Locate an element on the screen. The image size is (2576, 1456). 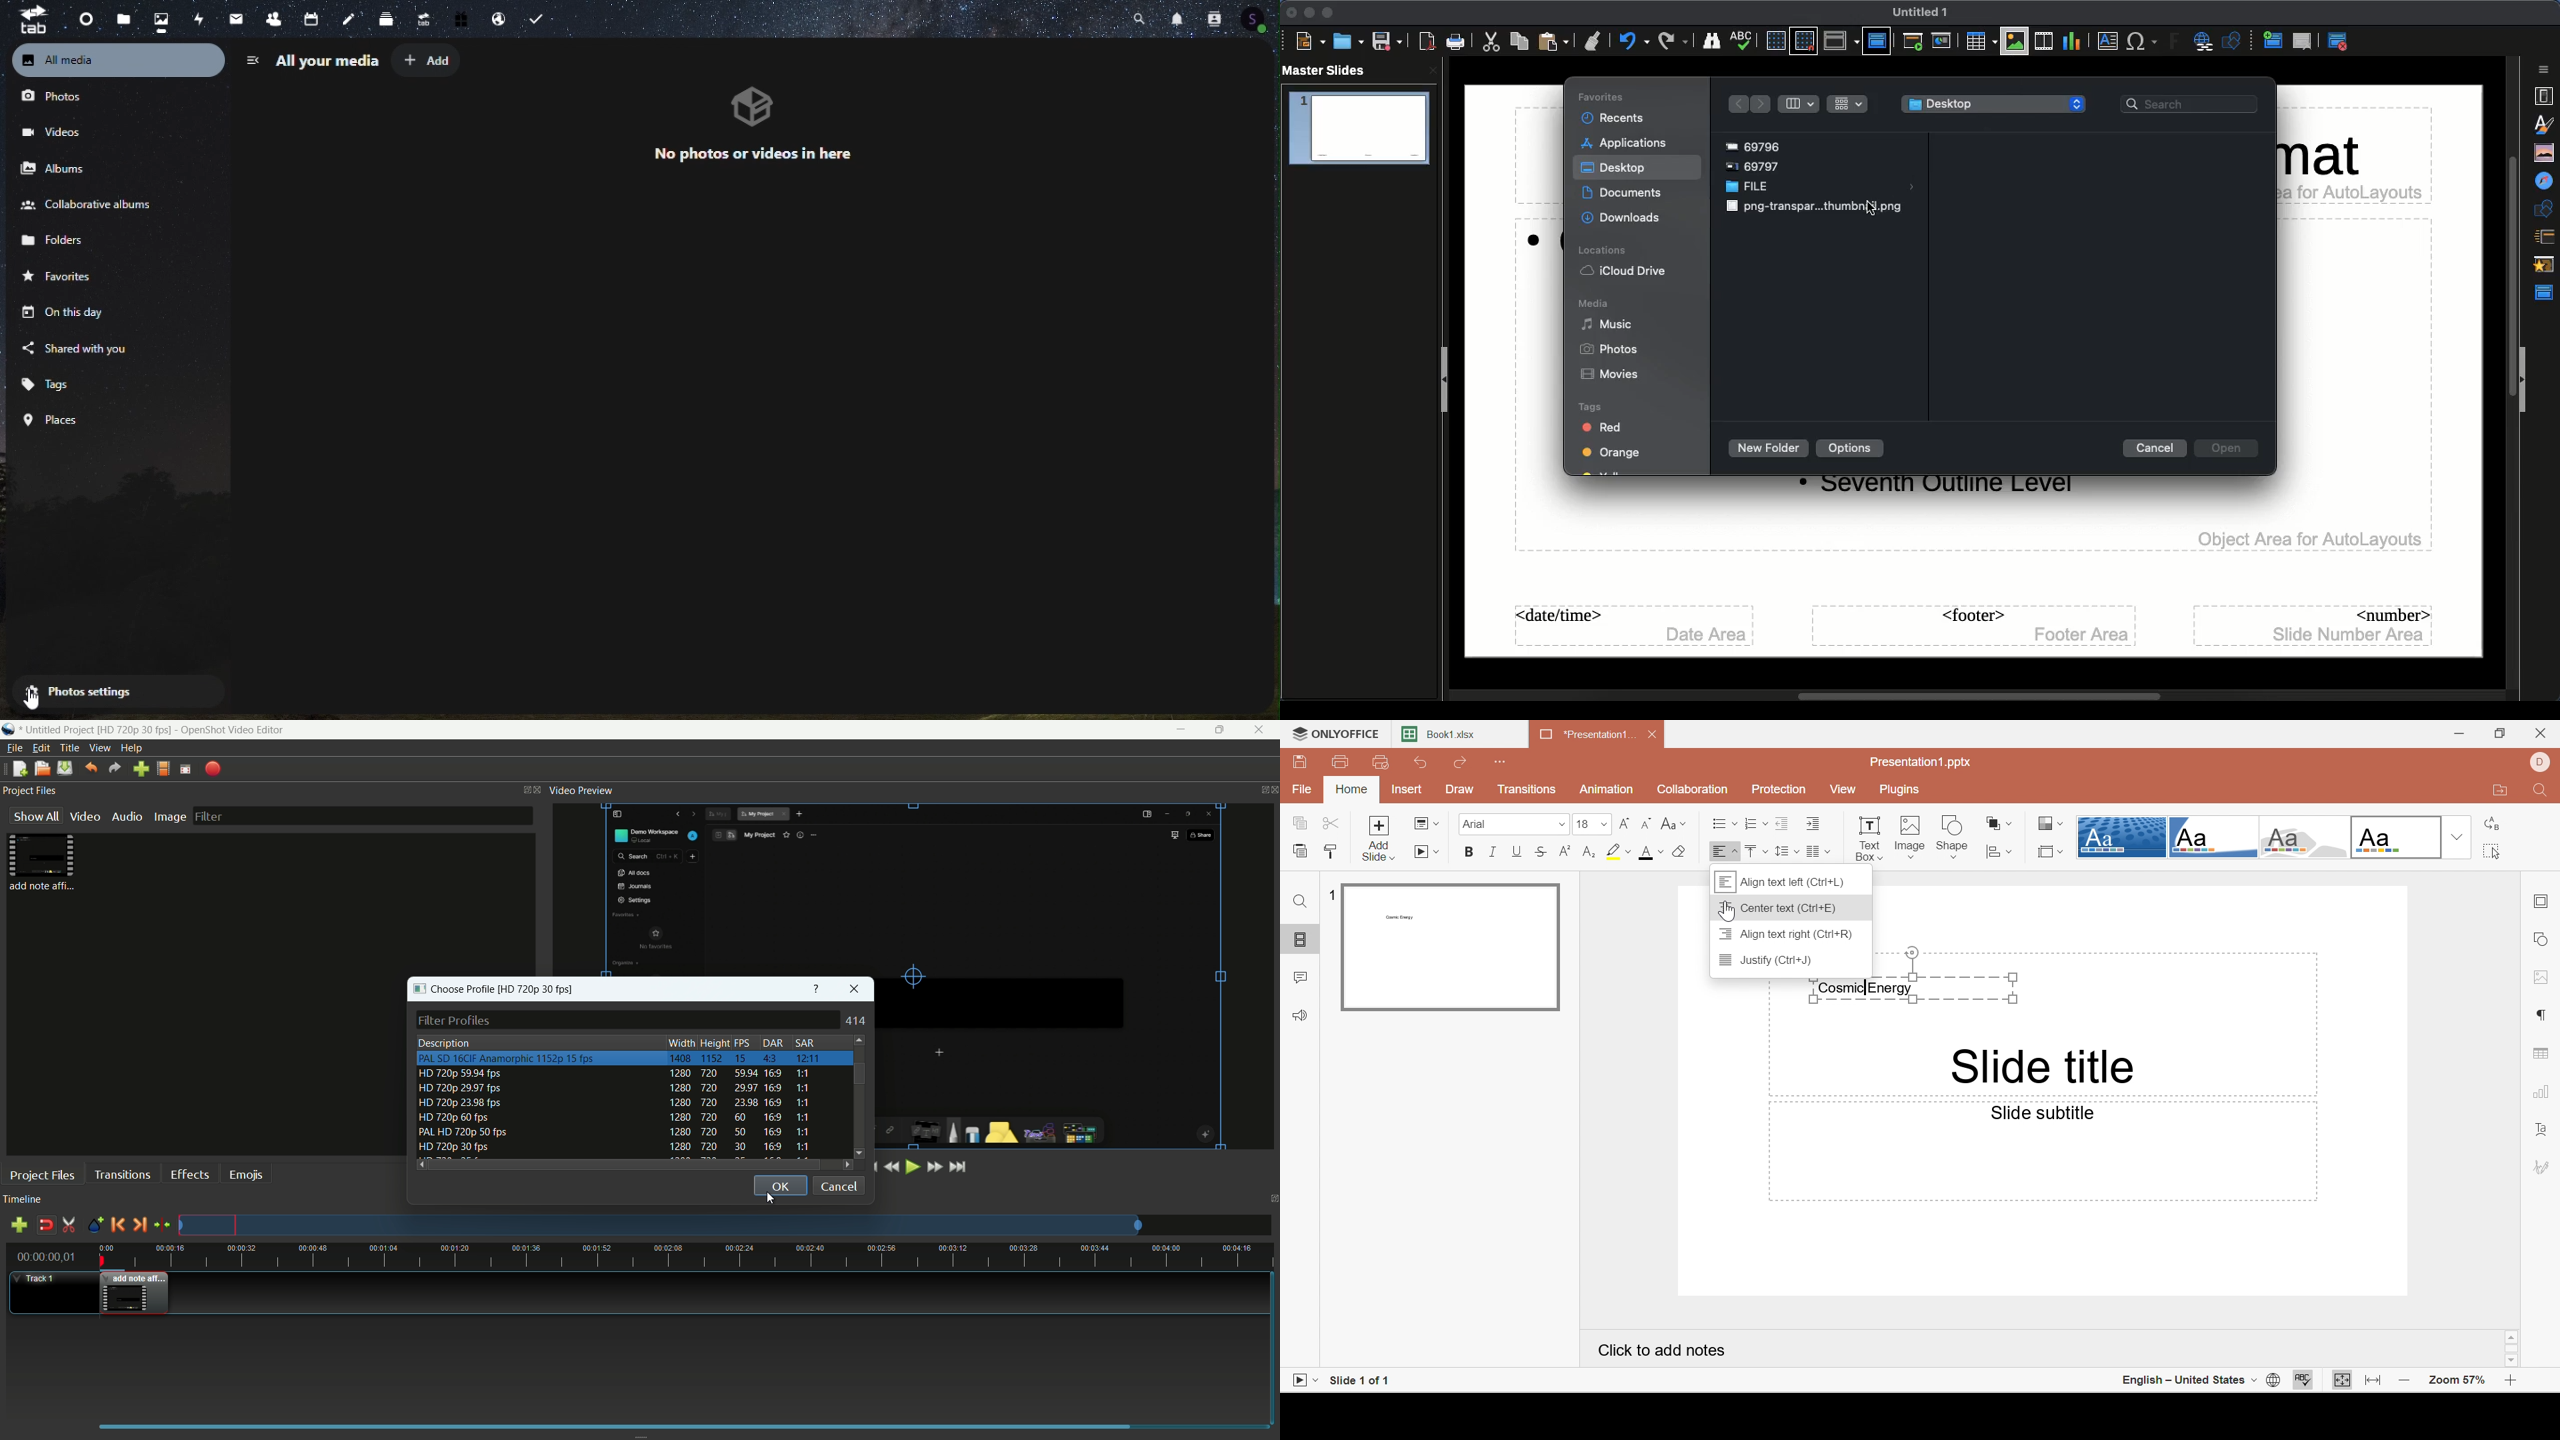
Restore Down is located at coordinates (2499, 733).